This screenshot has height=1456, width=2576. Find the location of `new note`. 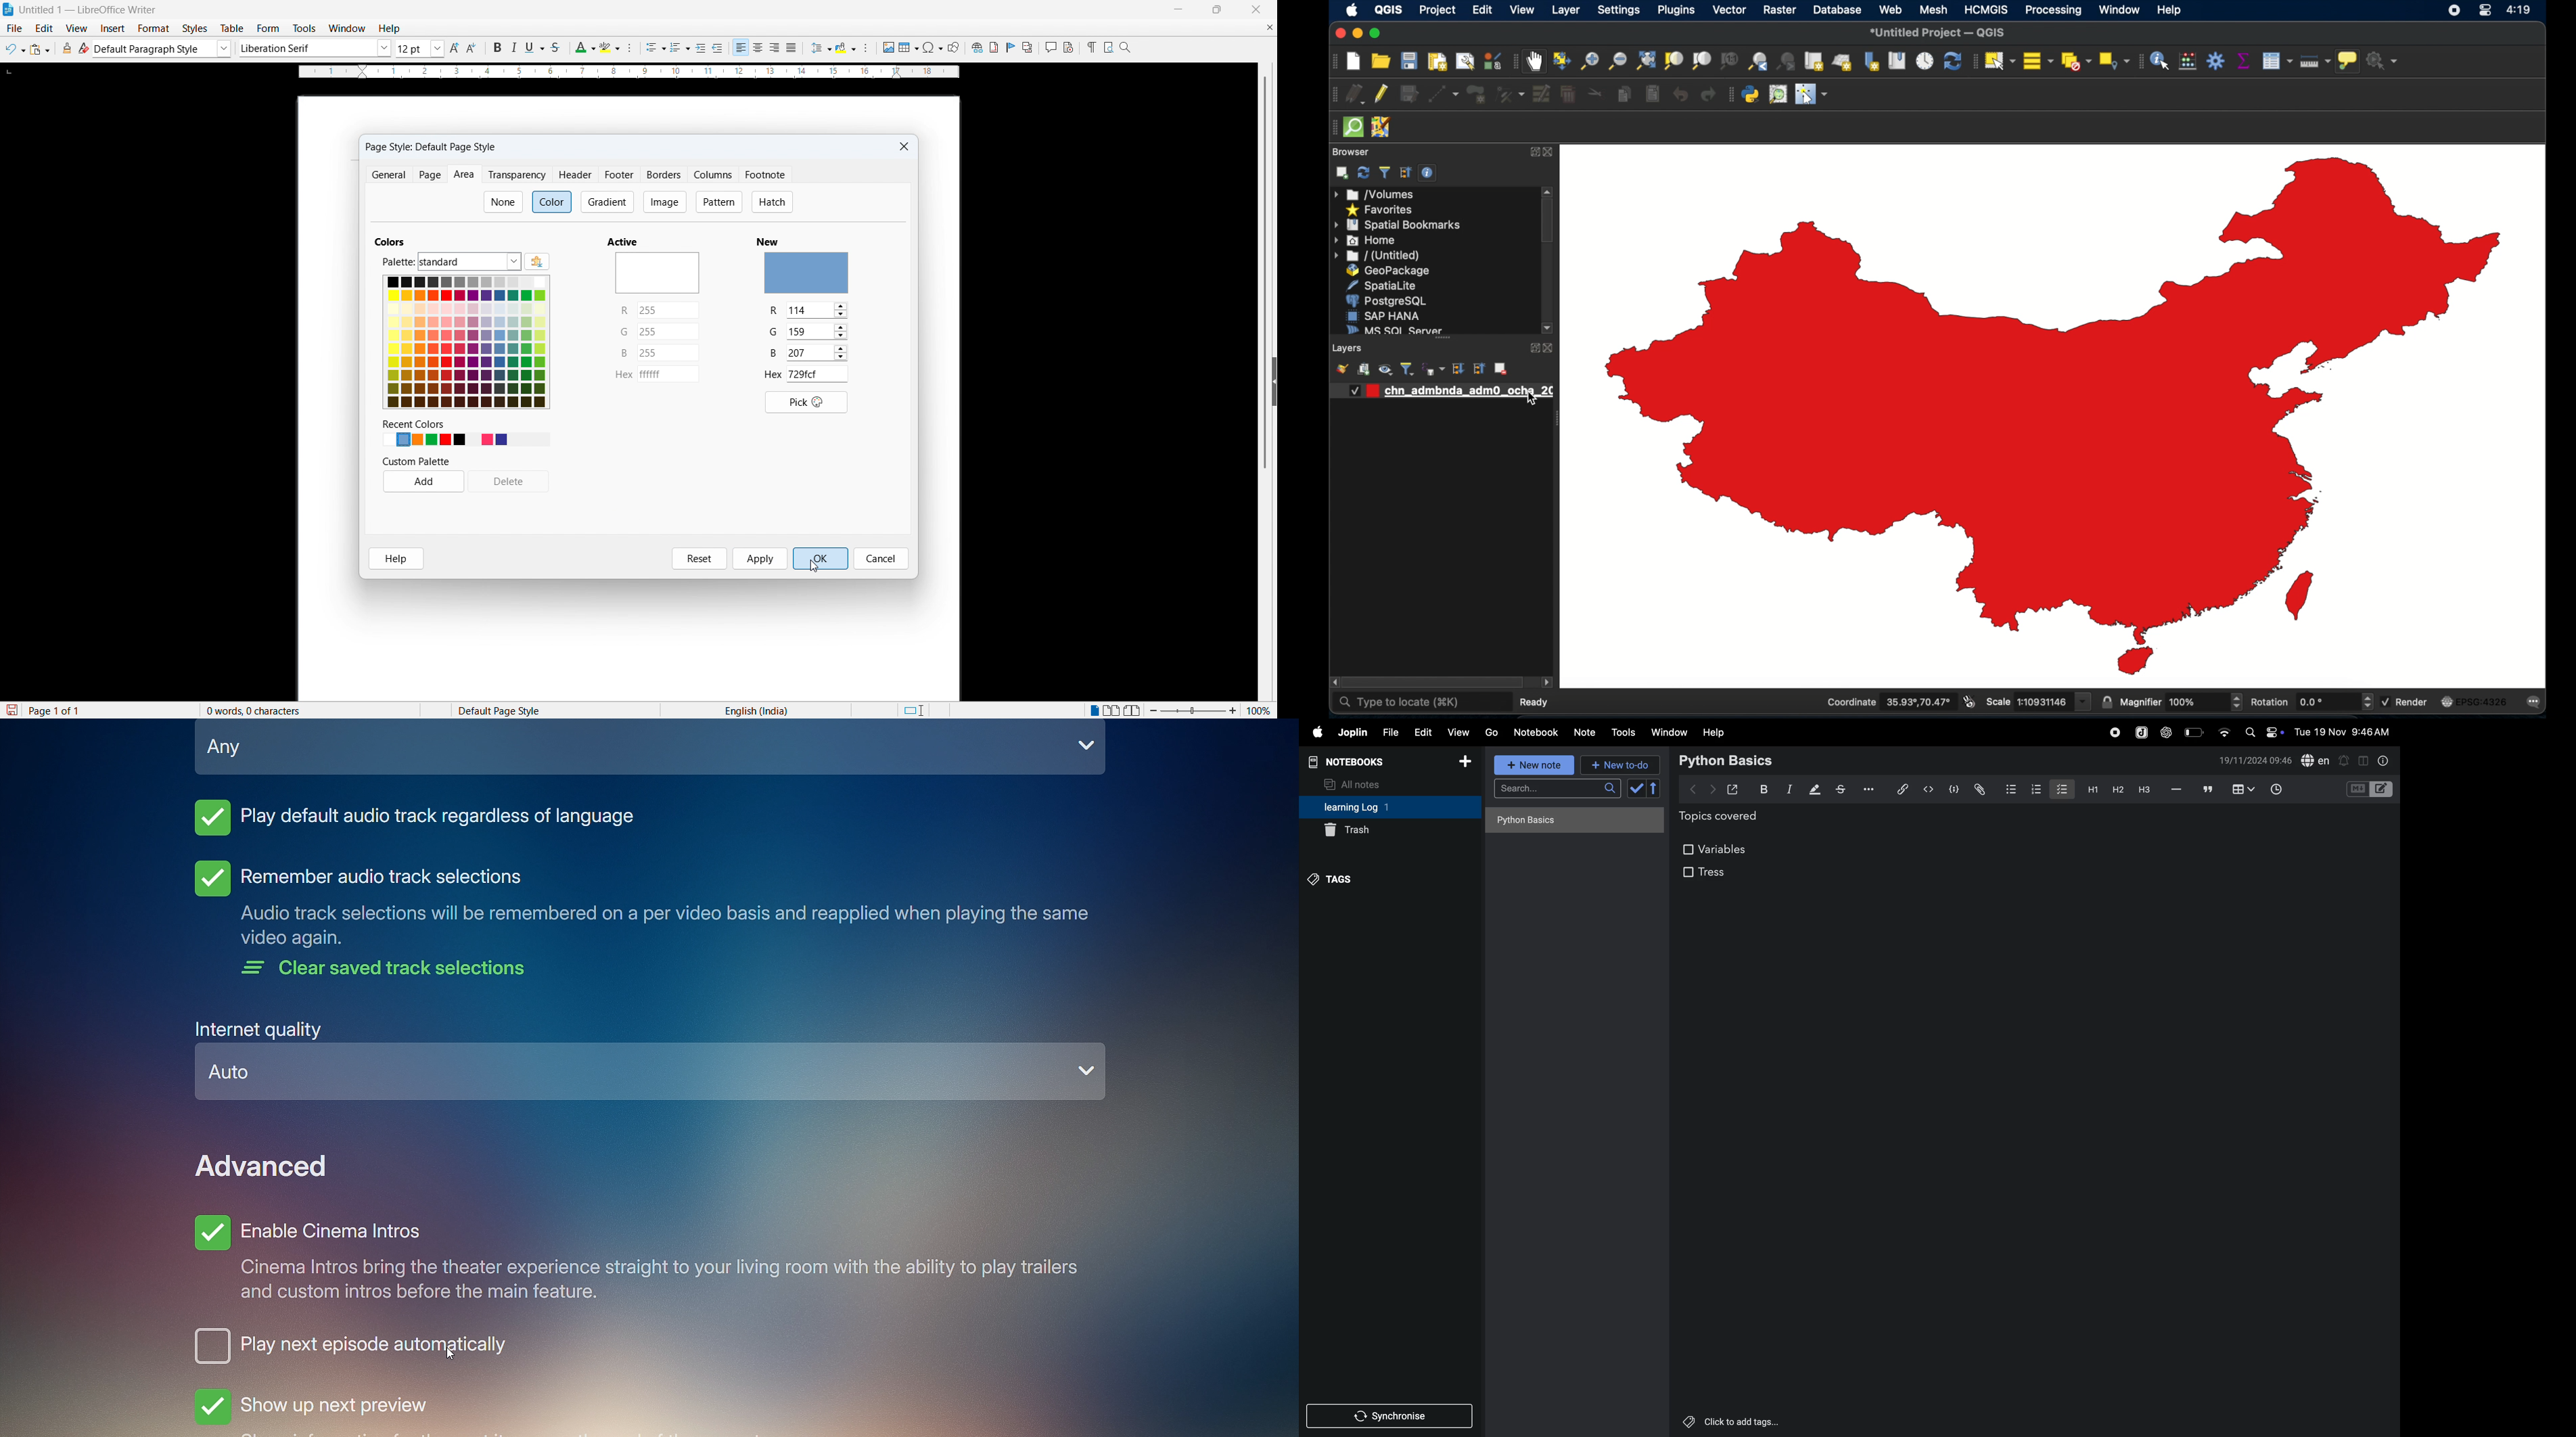

new note is located at coordinates (1532, 765).